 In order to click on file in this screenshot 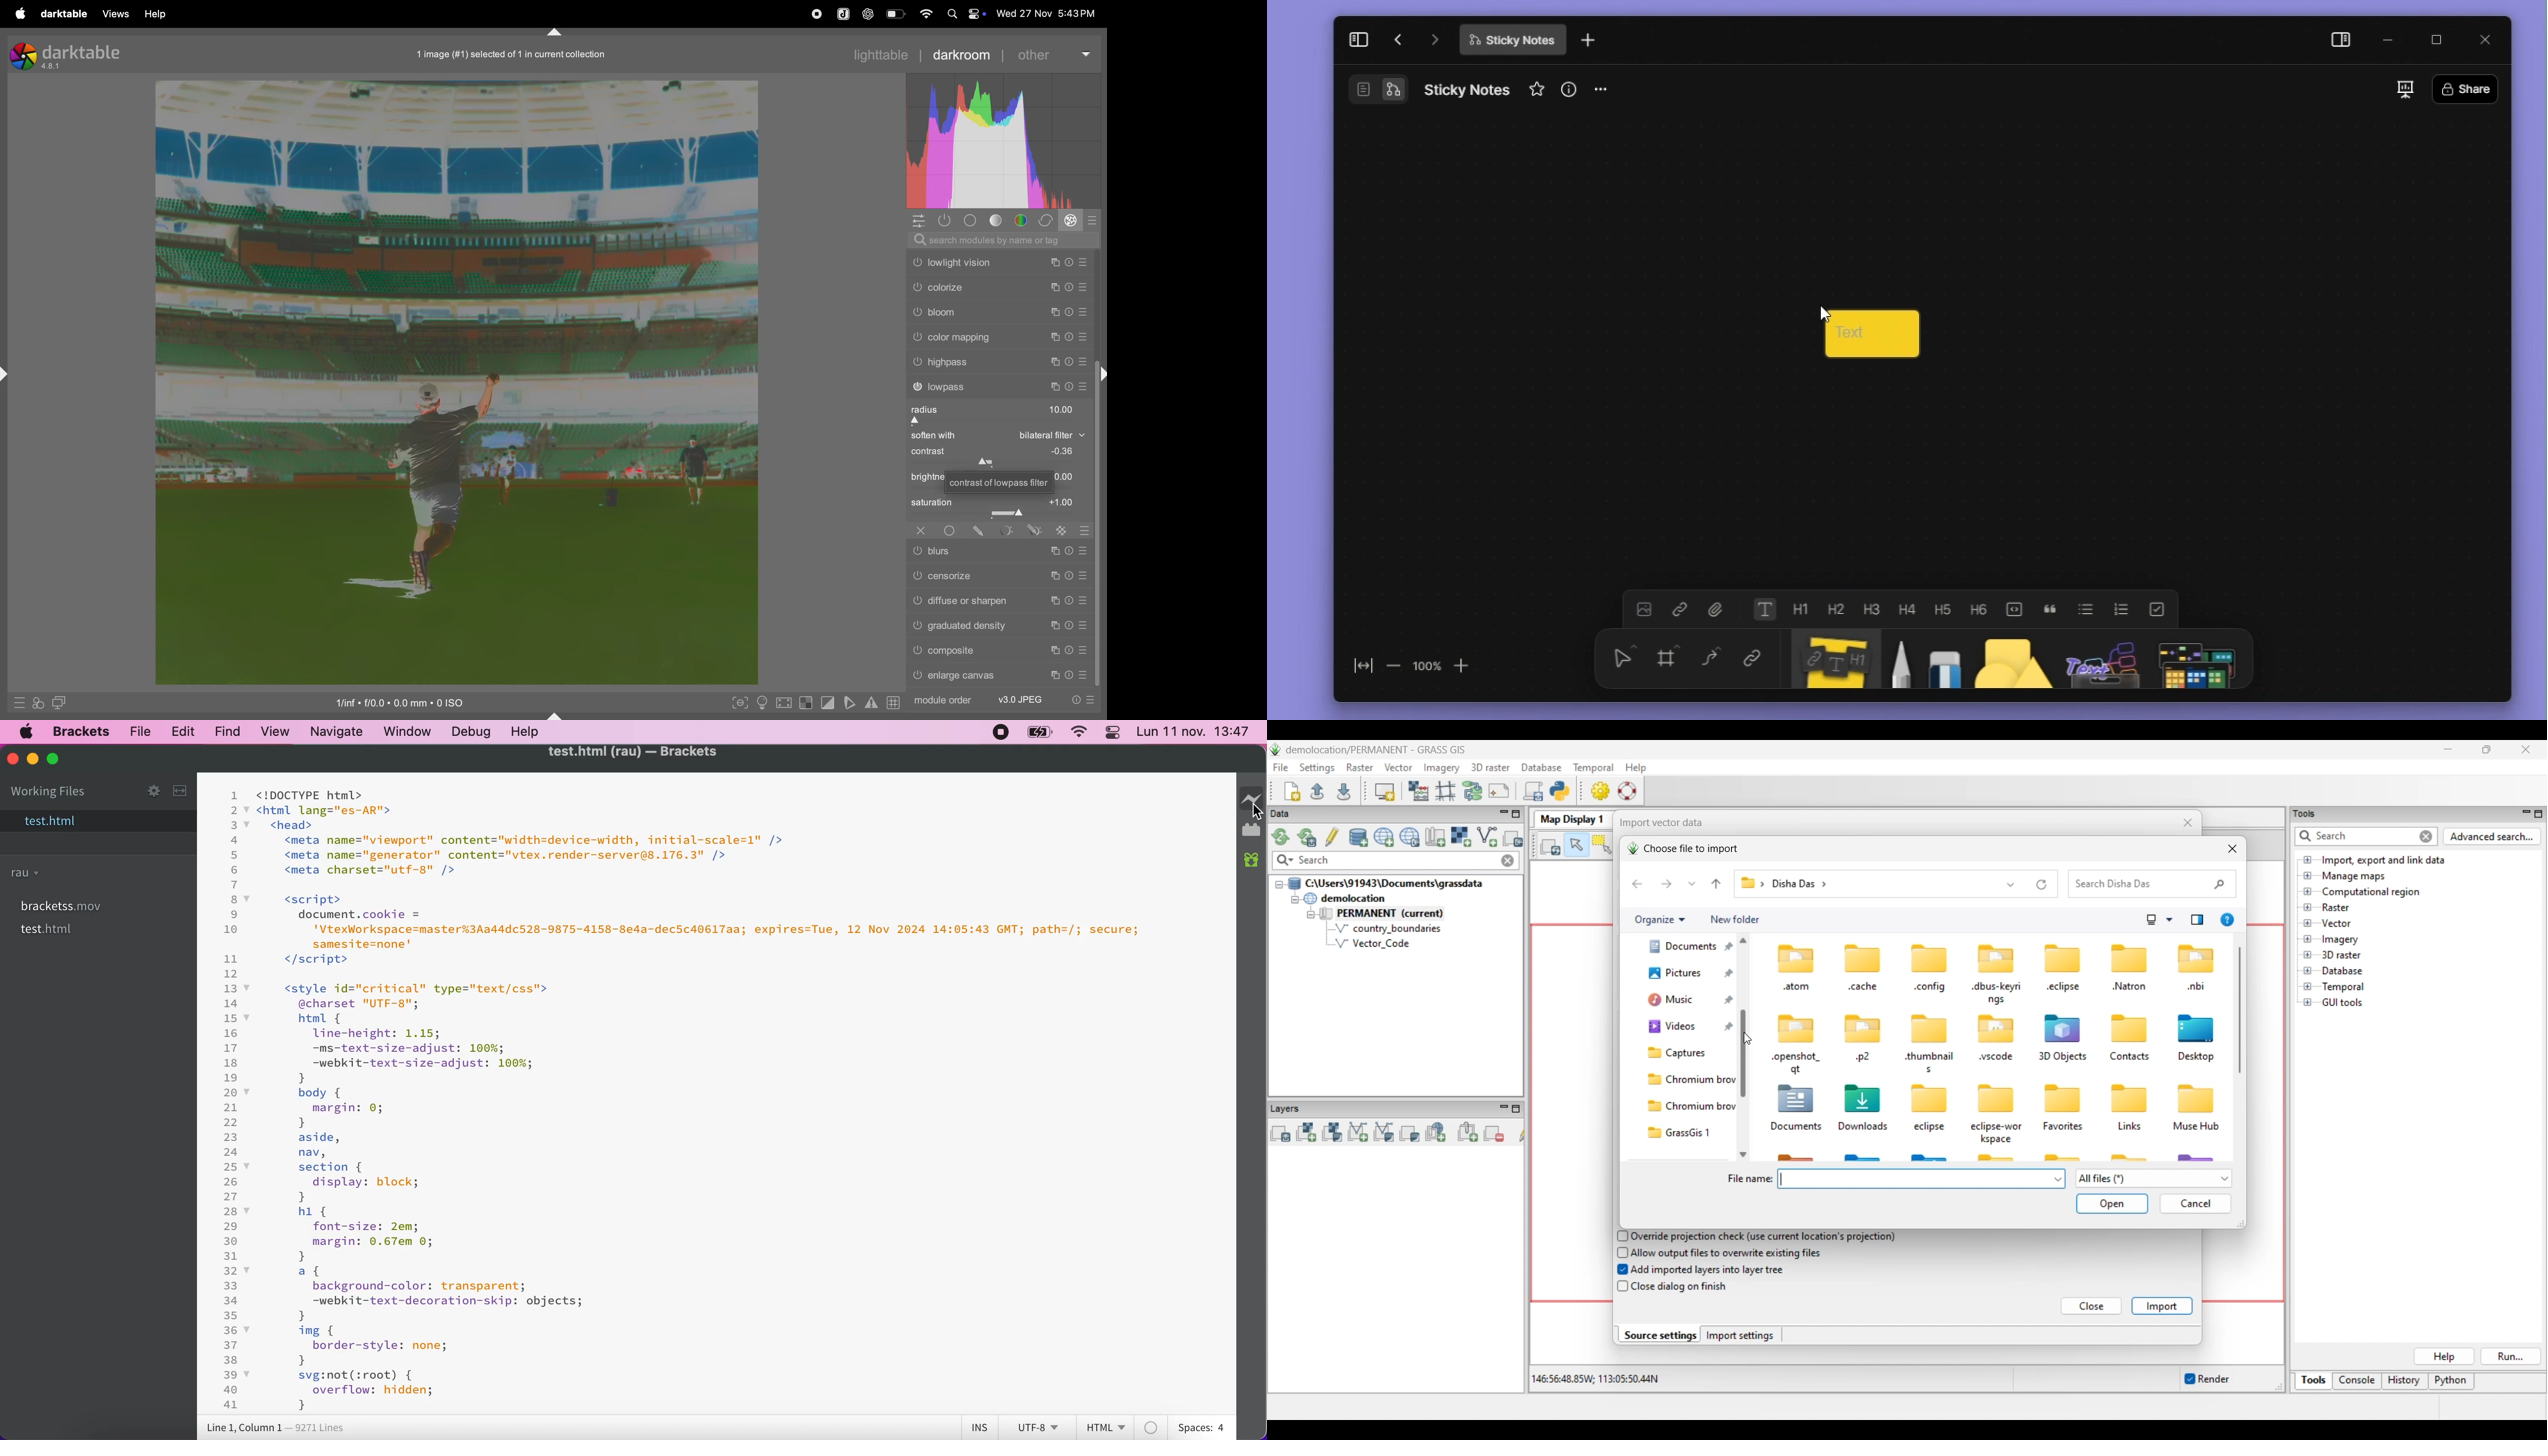, I will do `click(138, 731)`.